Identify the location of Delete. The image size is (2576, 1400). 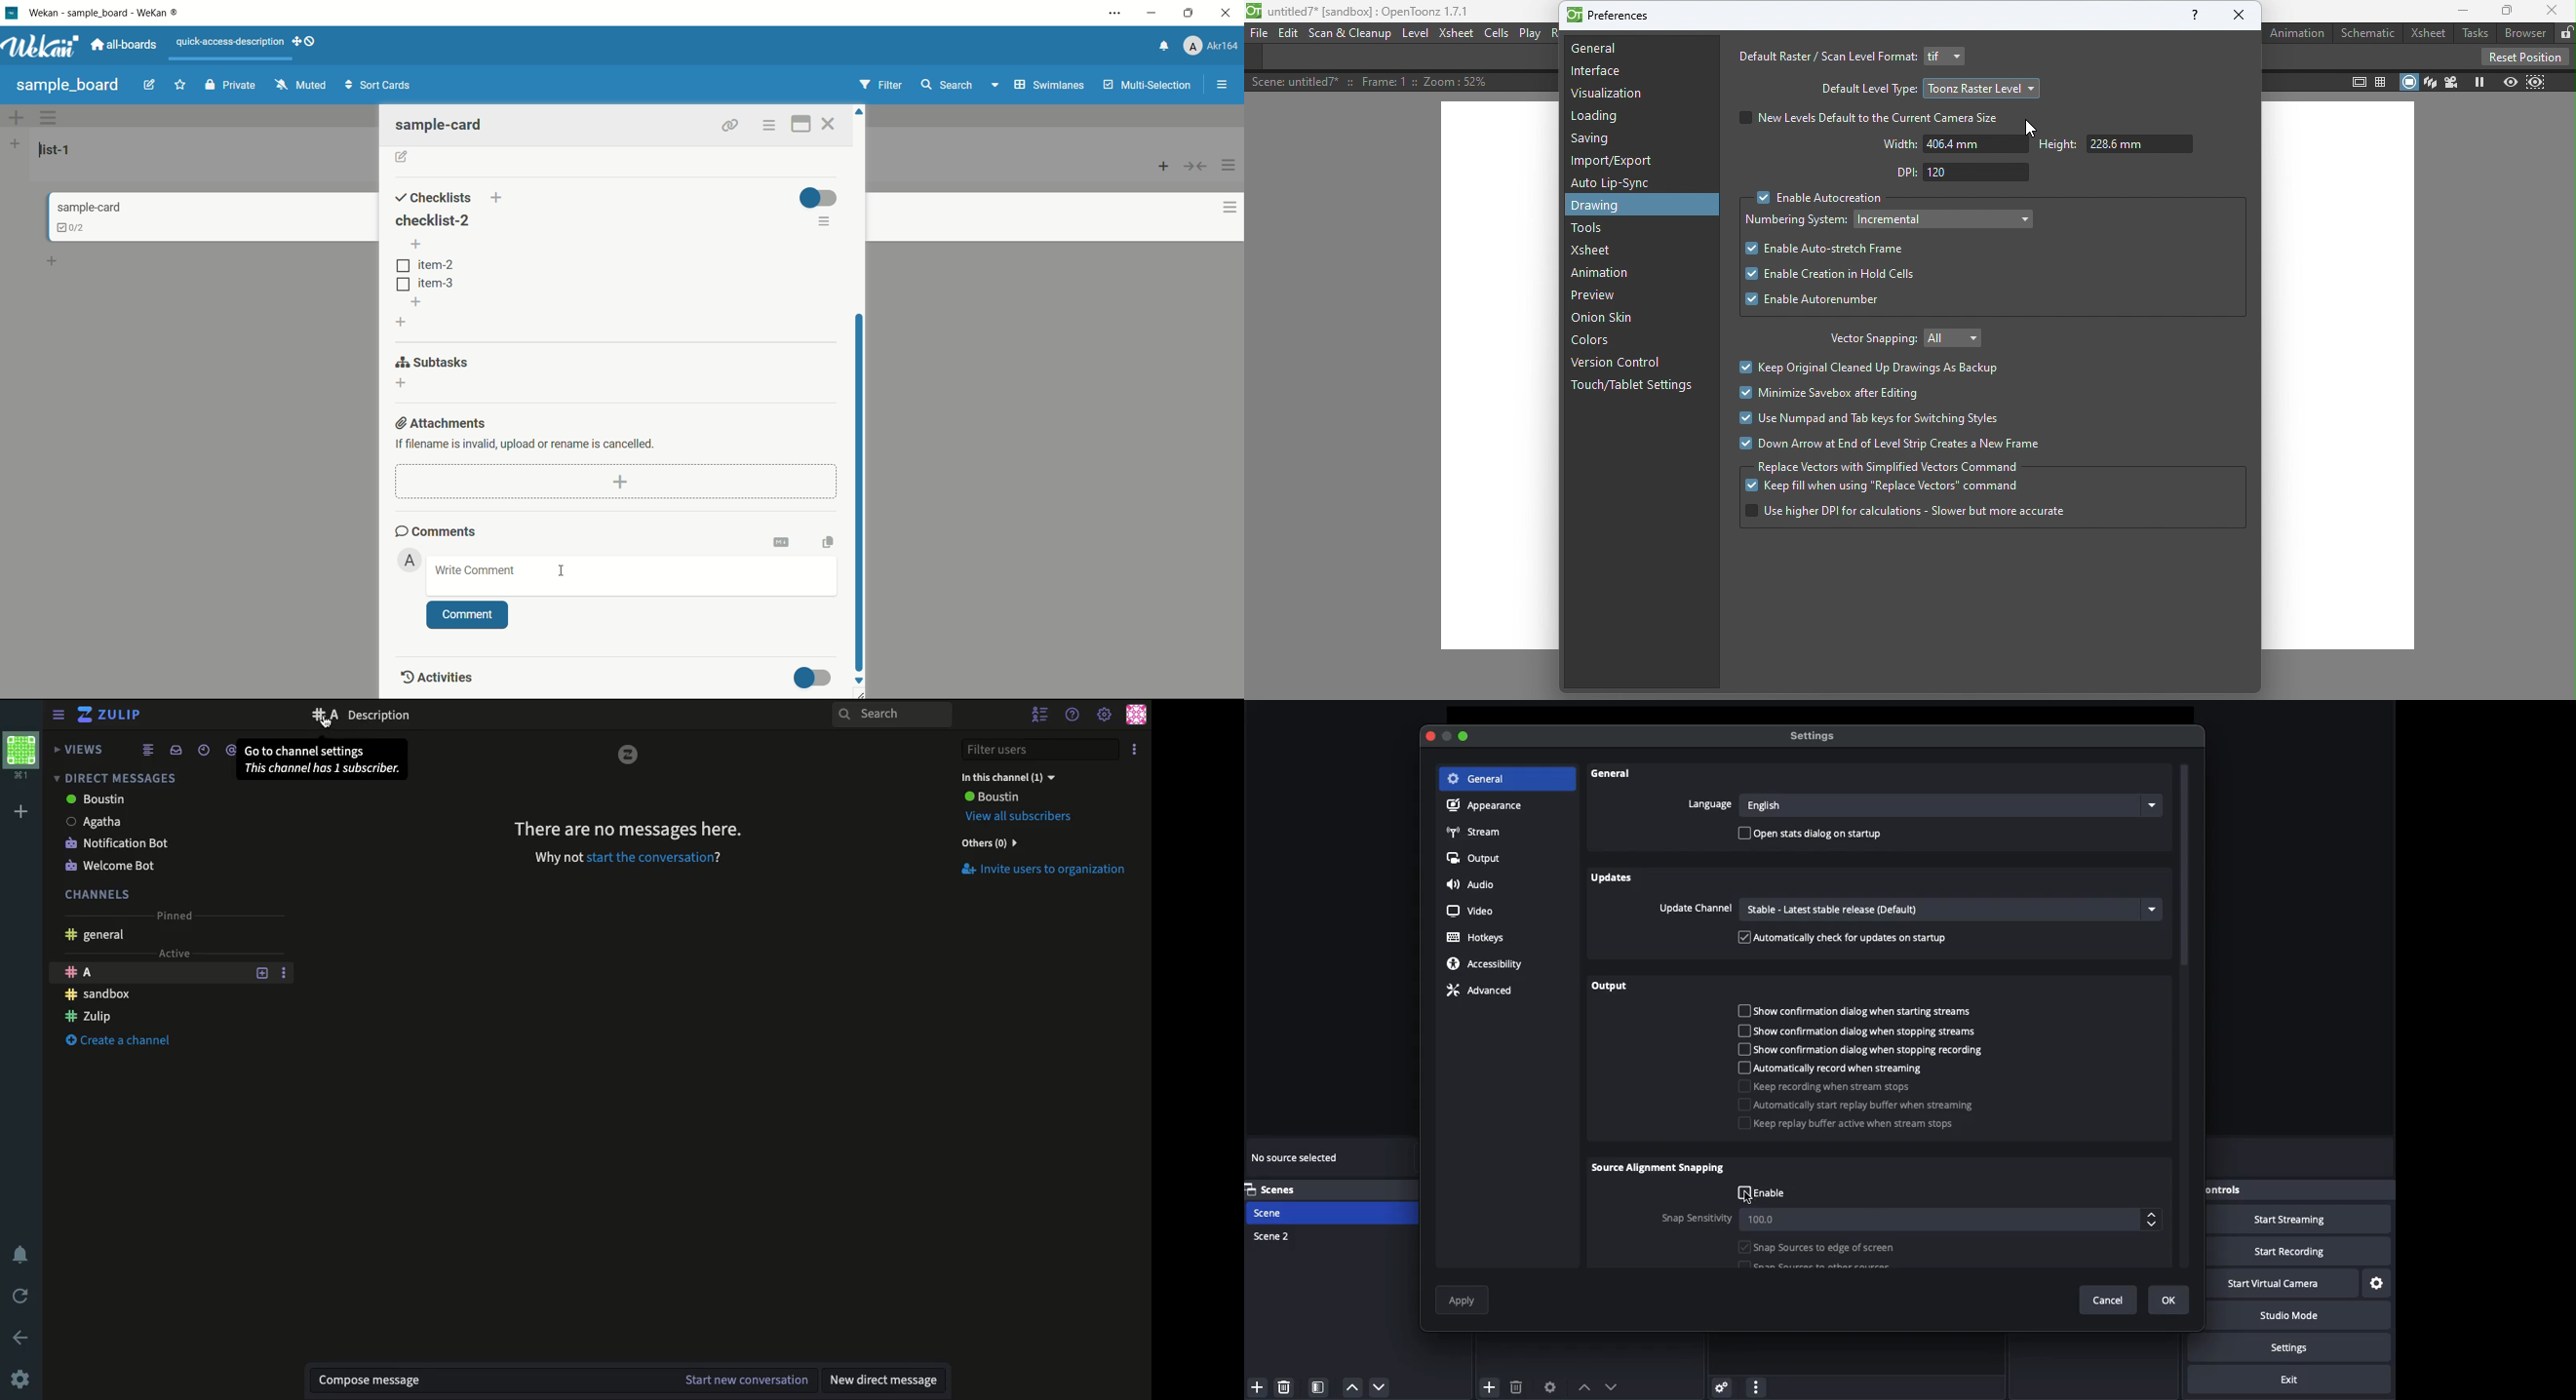
(1517, 1384).